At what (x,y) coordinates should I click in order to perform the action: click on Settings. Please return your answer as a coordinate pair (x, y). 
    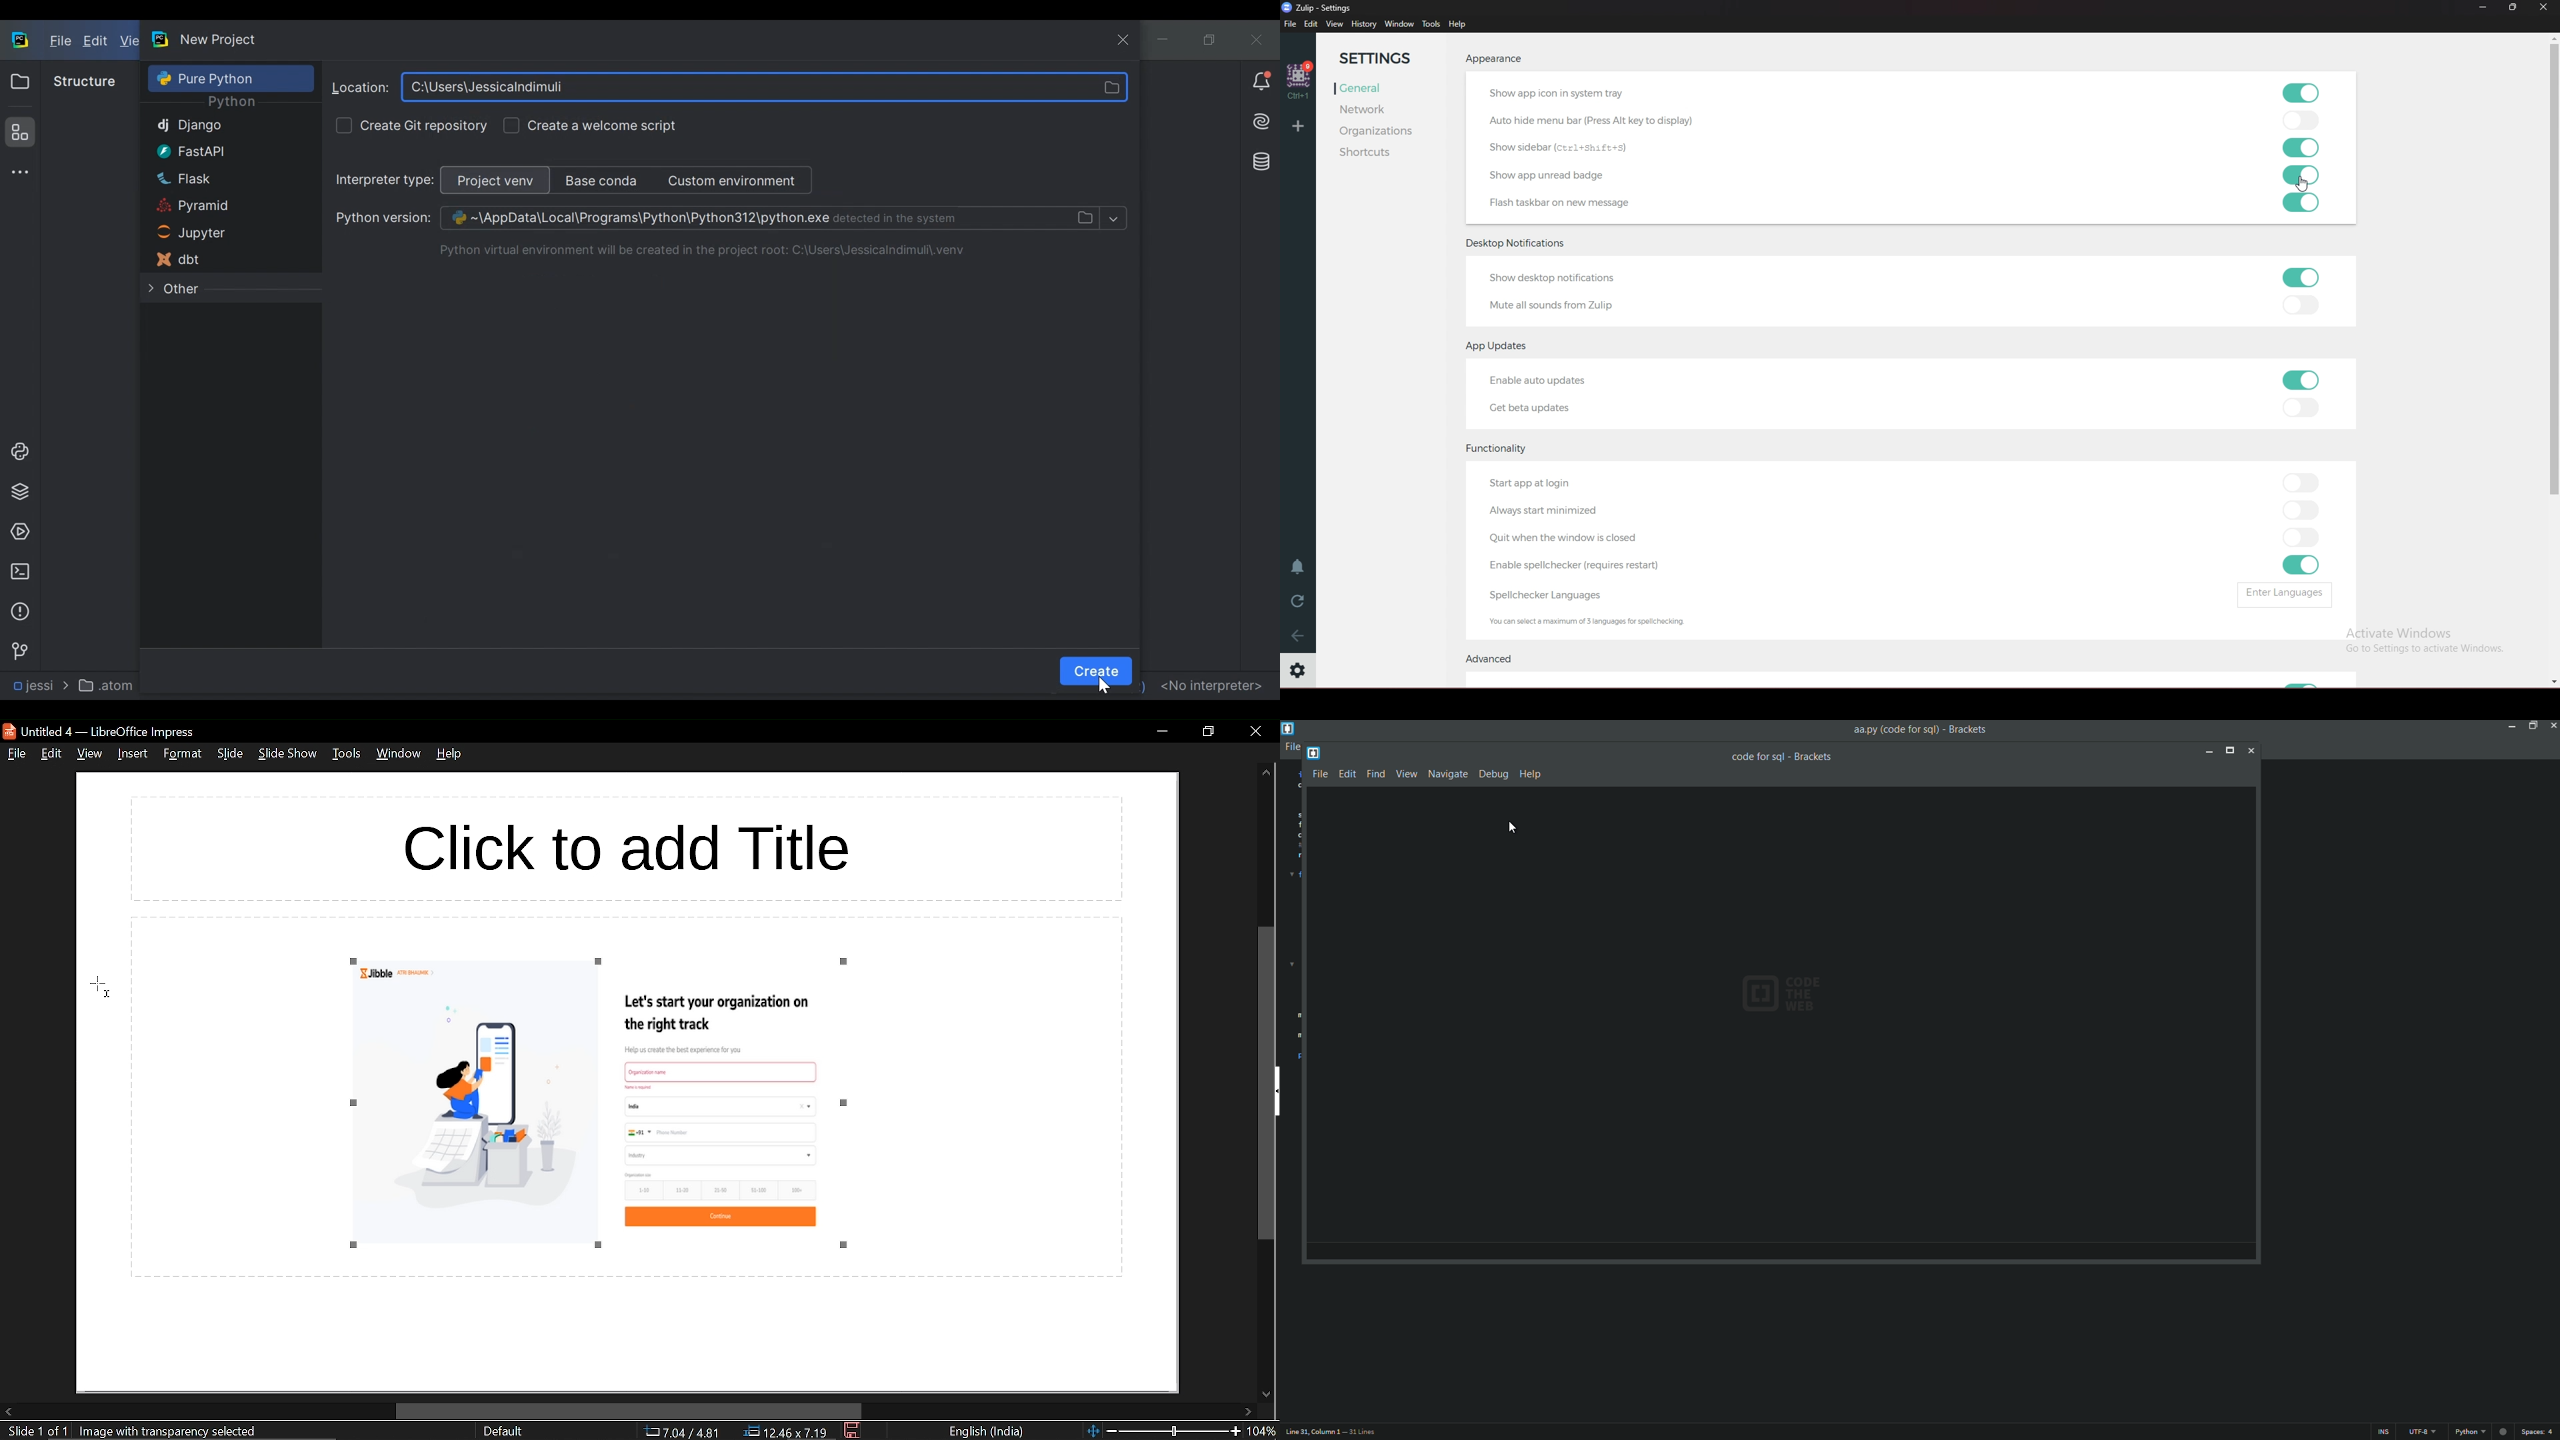
    Looking at the image, I should click on (1299, 671).